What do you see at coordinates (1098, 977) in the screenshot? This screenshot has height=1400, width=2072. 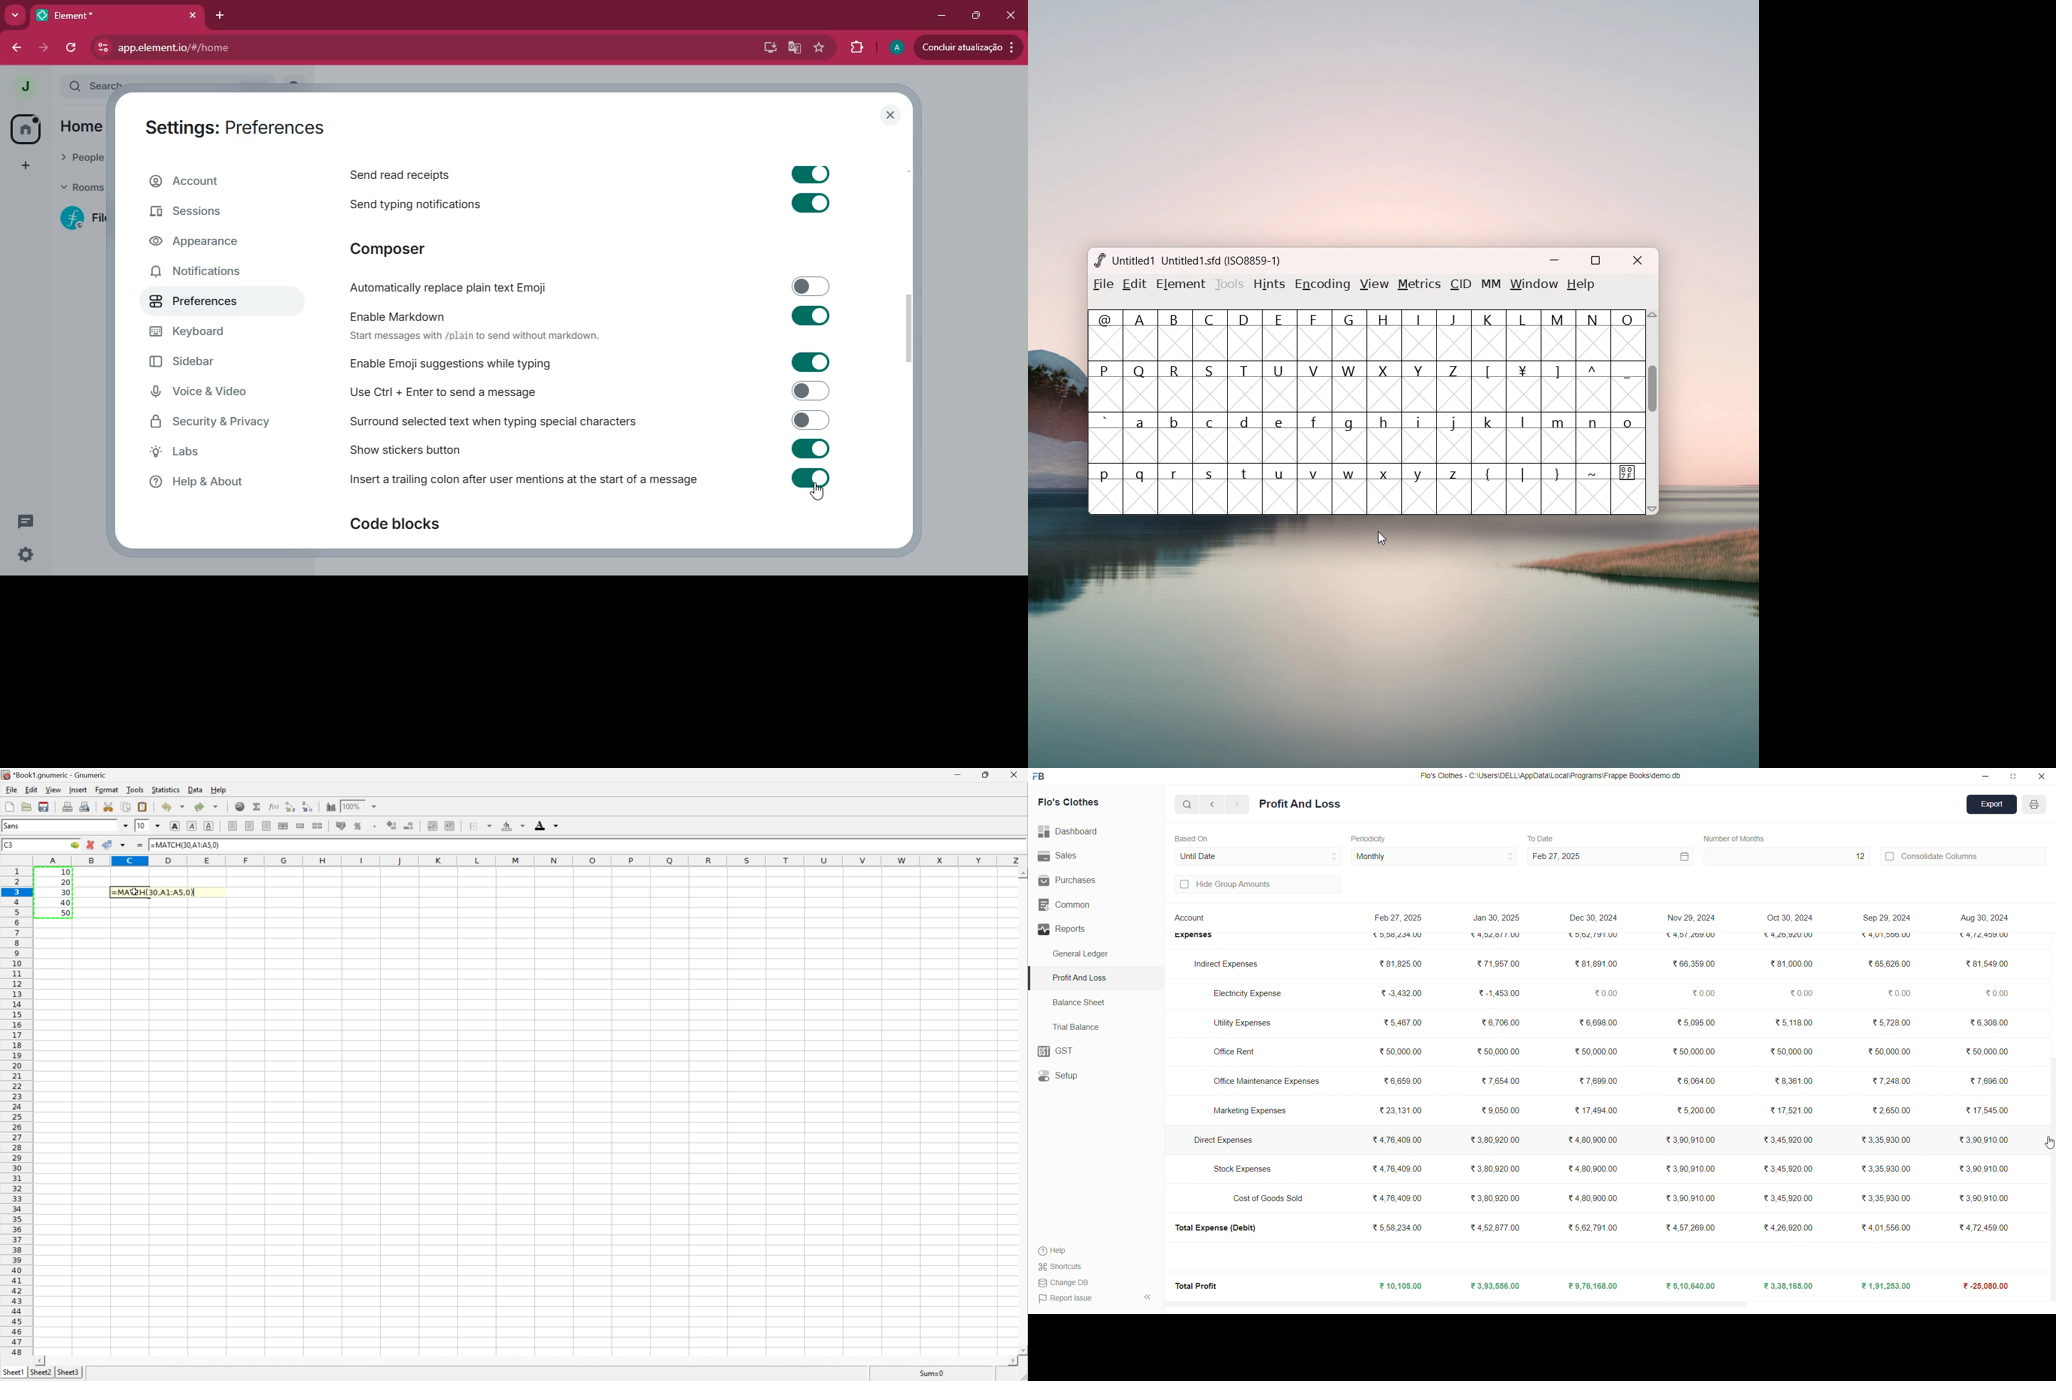 I see `Profit And Loss` at bounding box center [1098, 977].